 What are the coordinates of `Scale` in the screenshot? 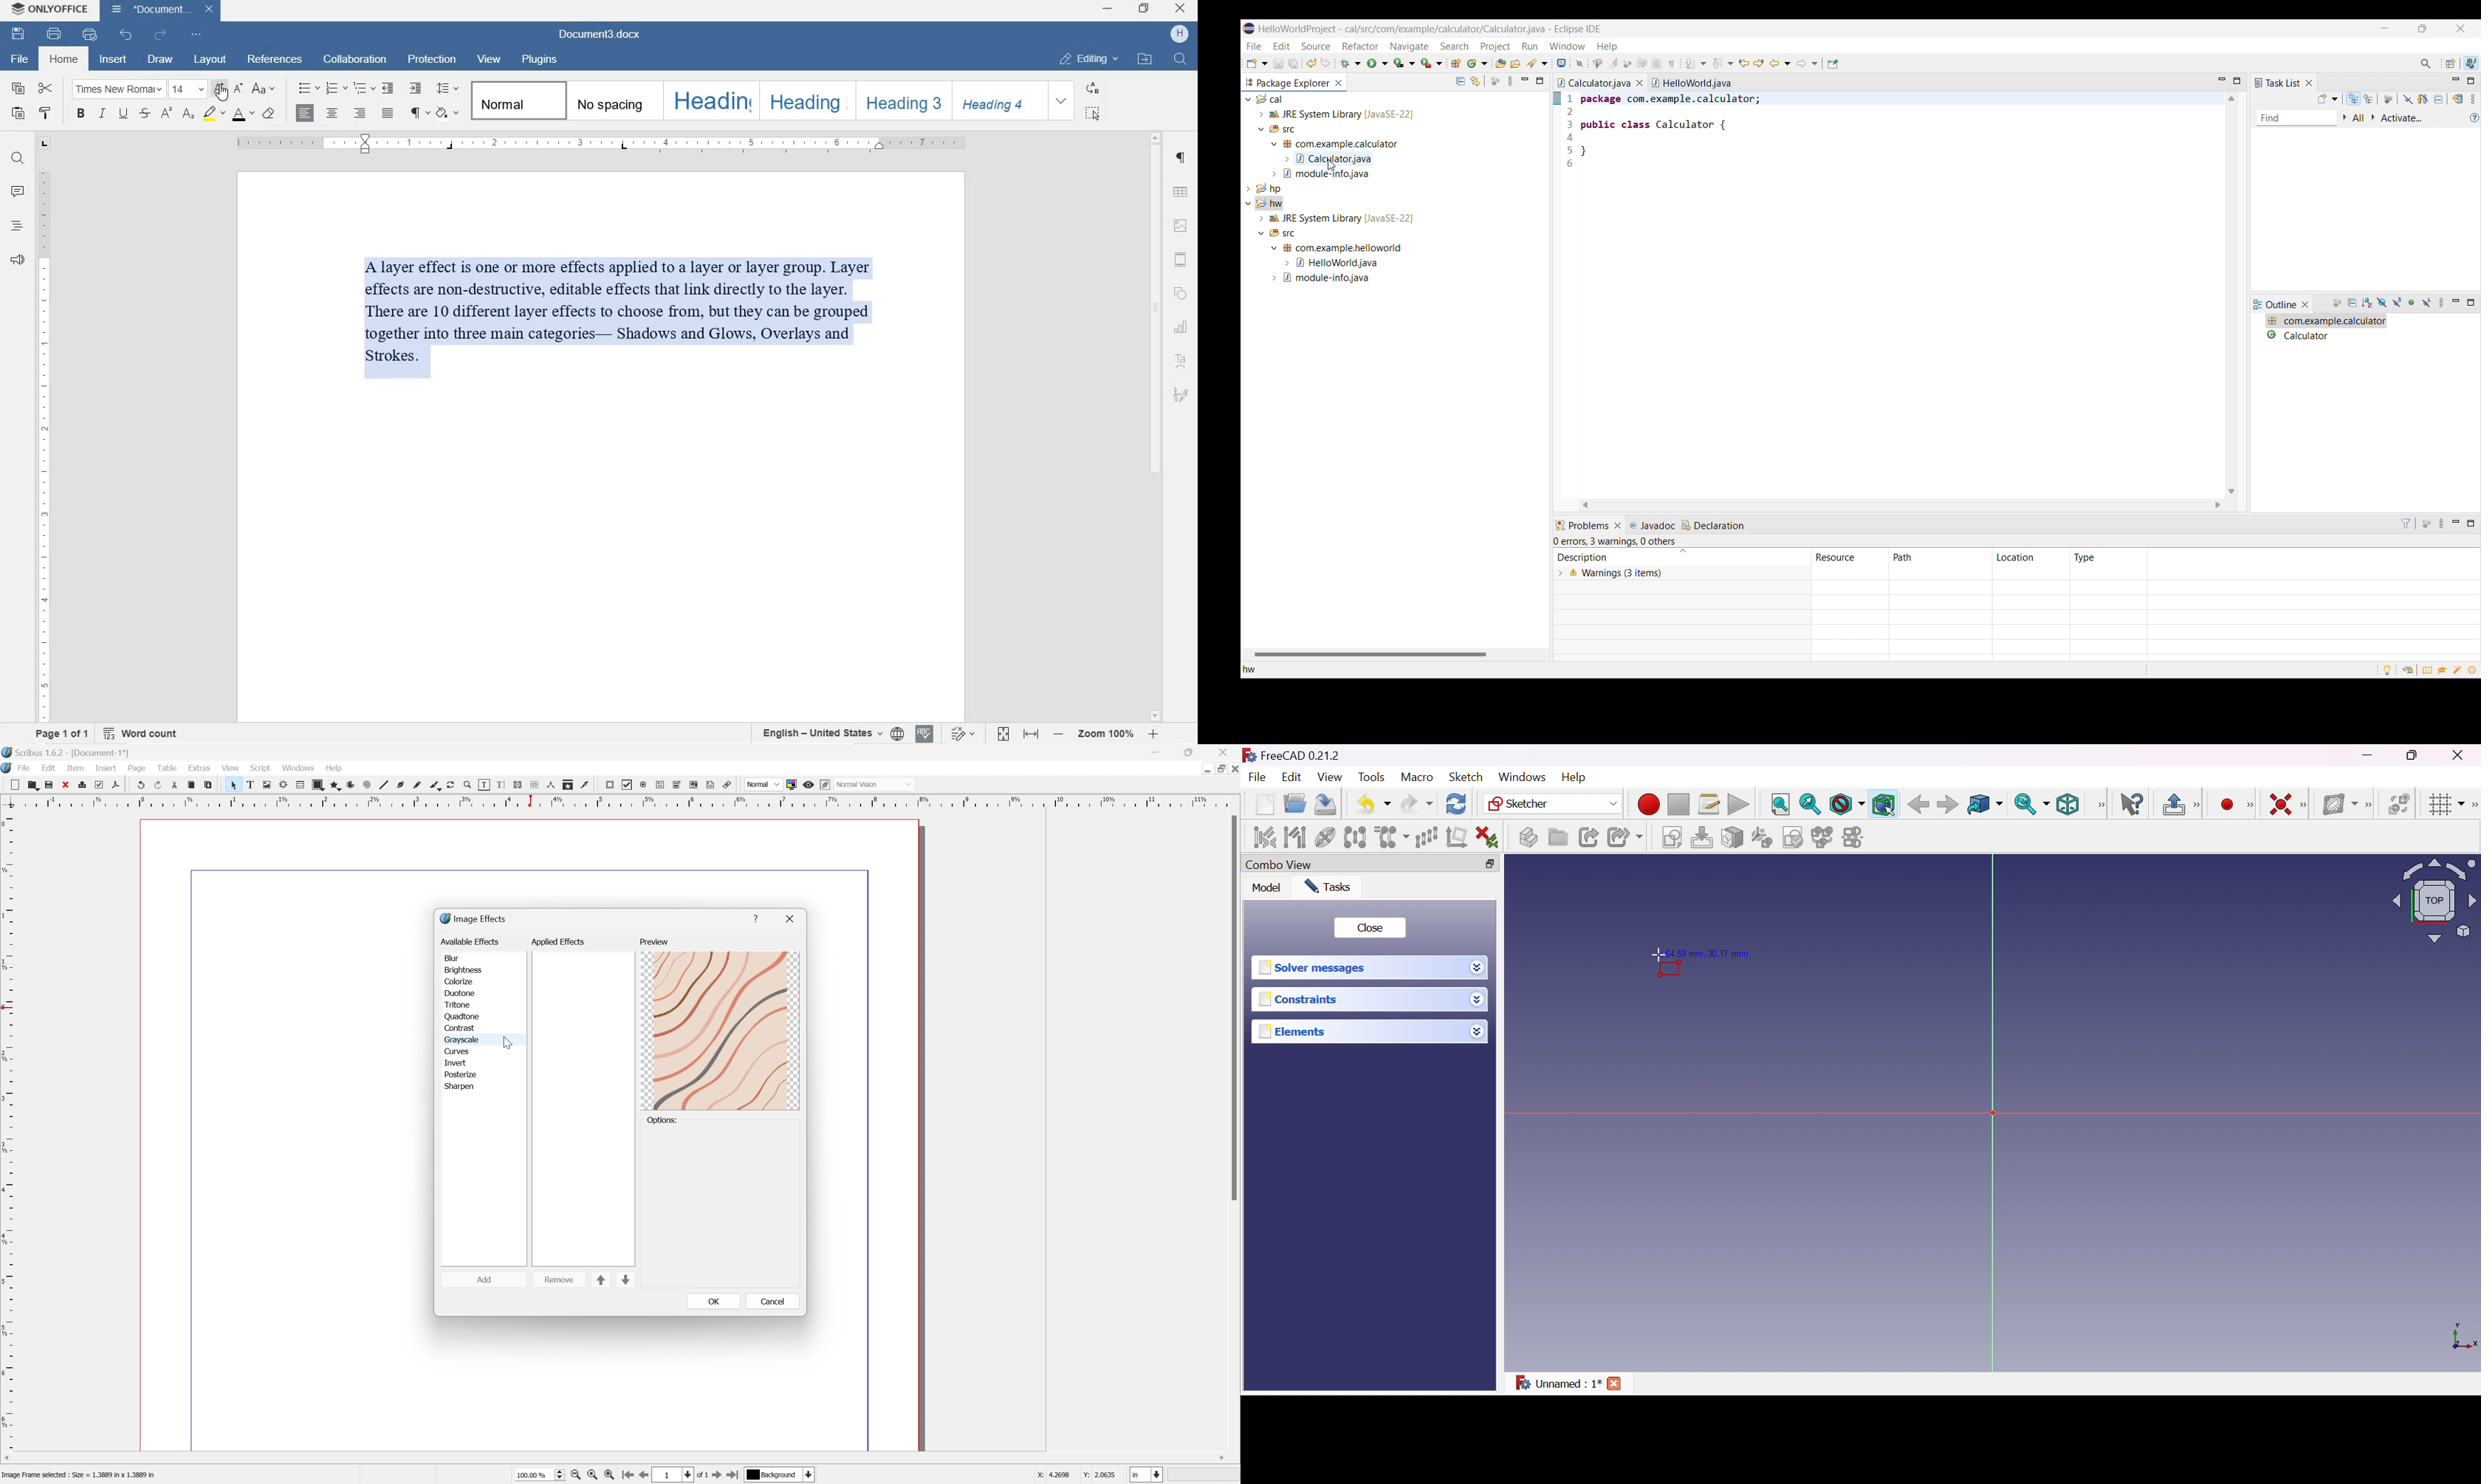 It's located at (8, 1131).